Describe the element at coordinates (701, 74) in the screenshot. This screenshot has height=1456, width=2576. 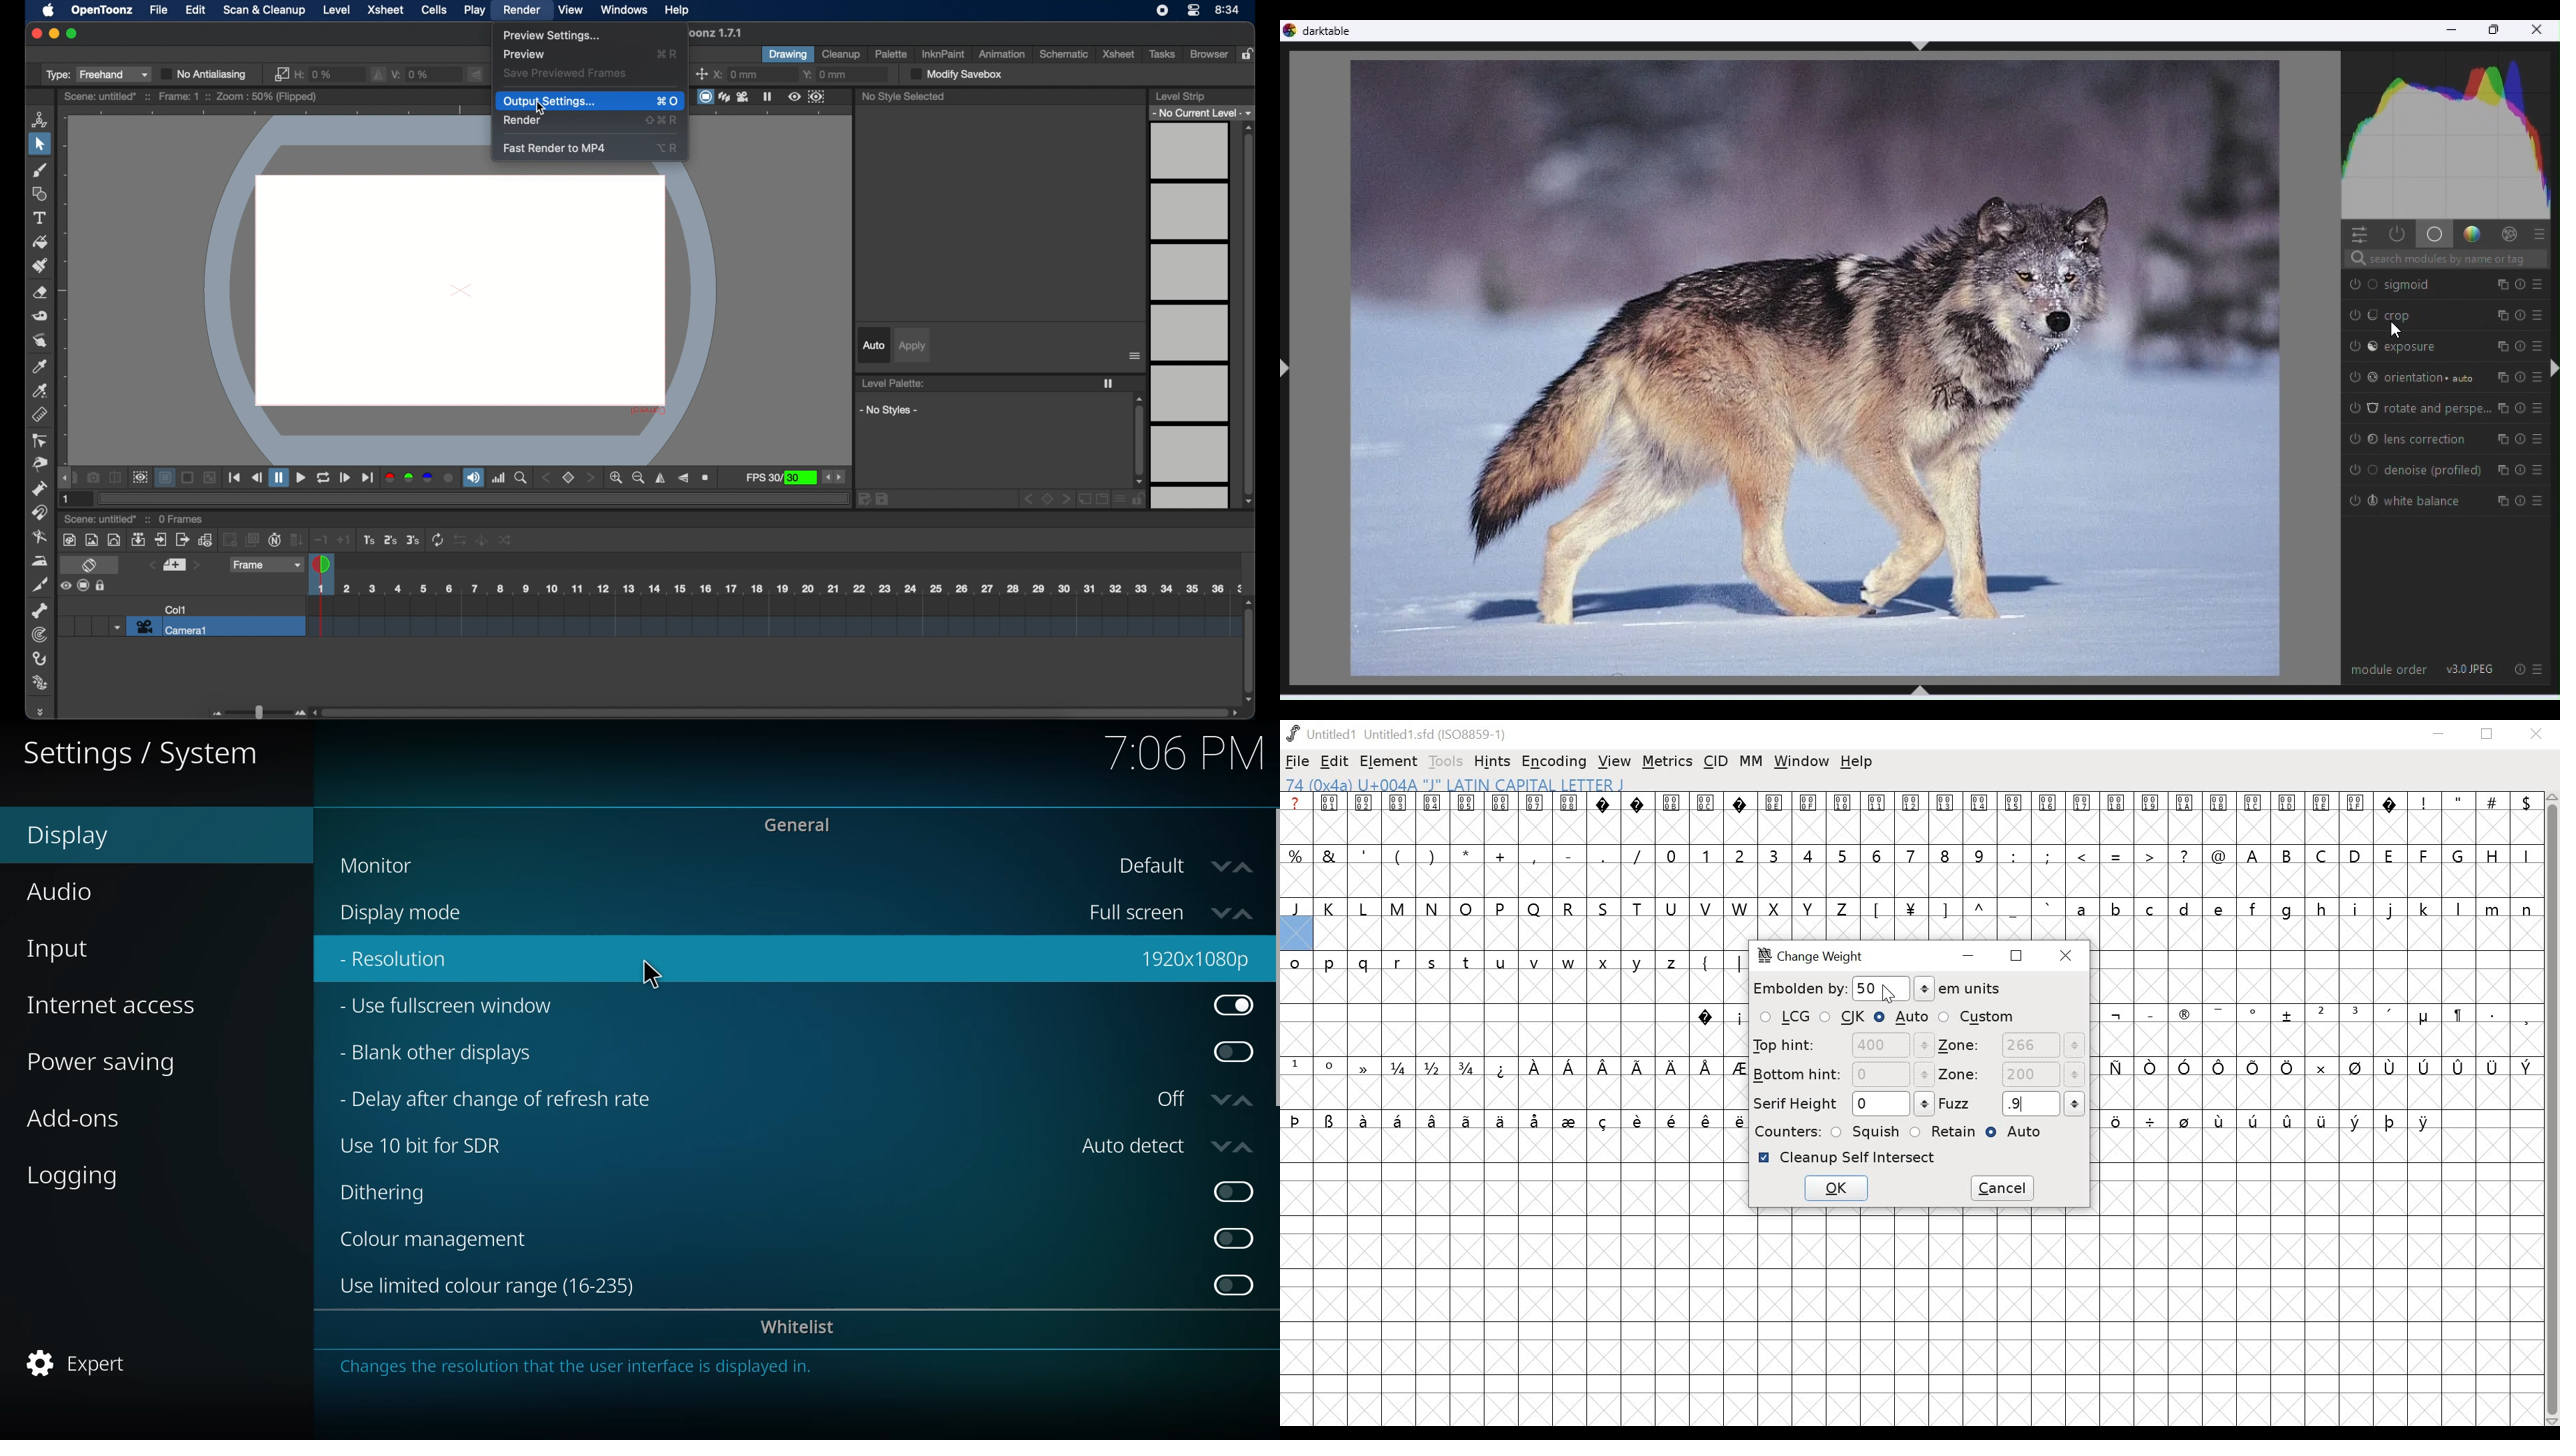
I see `center` at that location.